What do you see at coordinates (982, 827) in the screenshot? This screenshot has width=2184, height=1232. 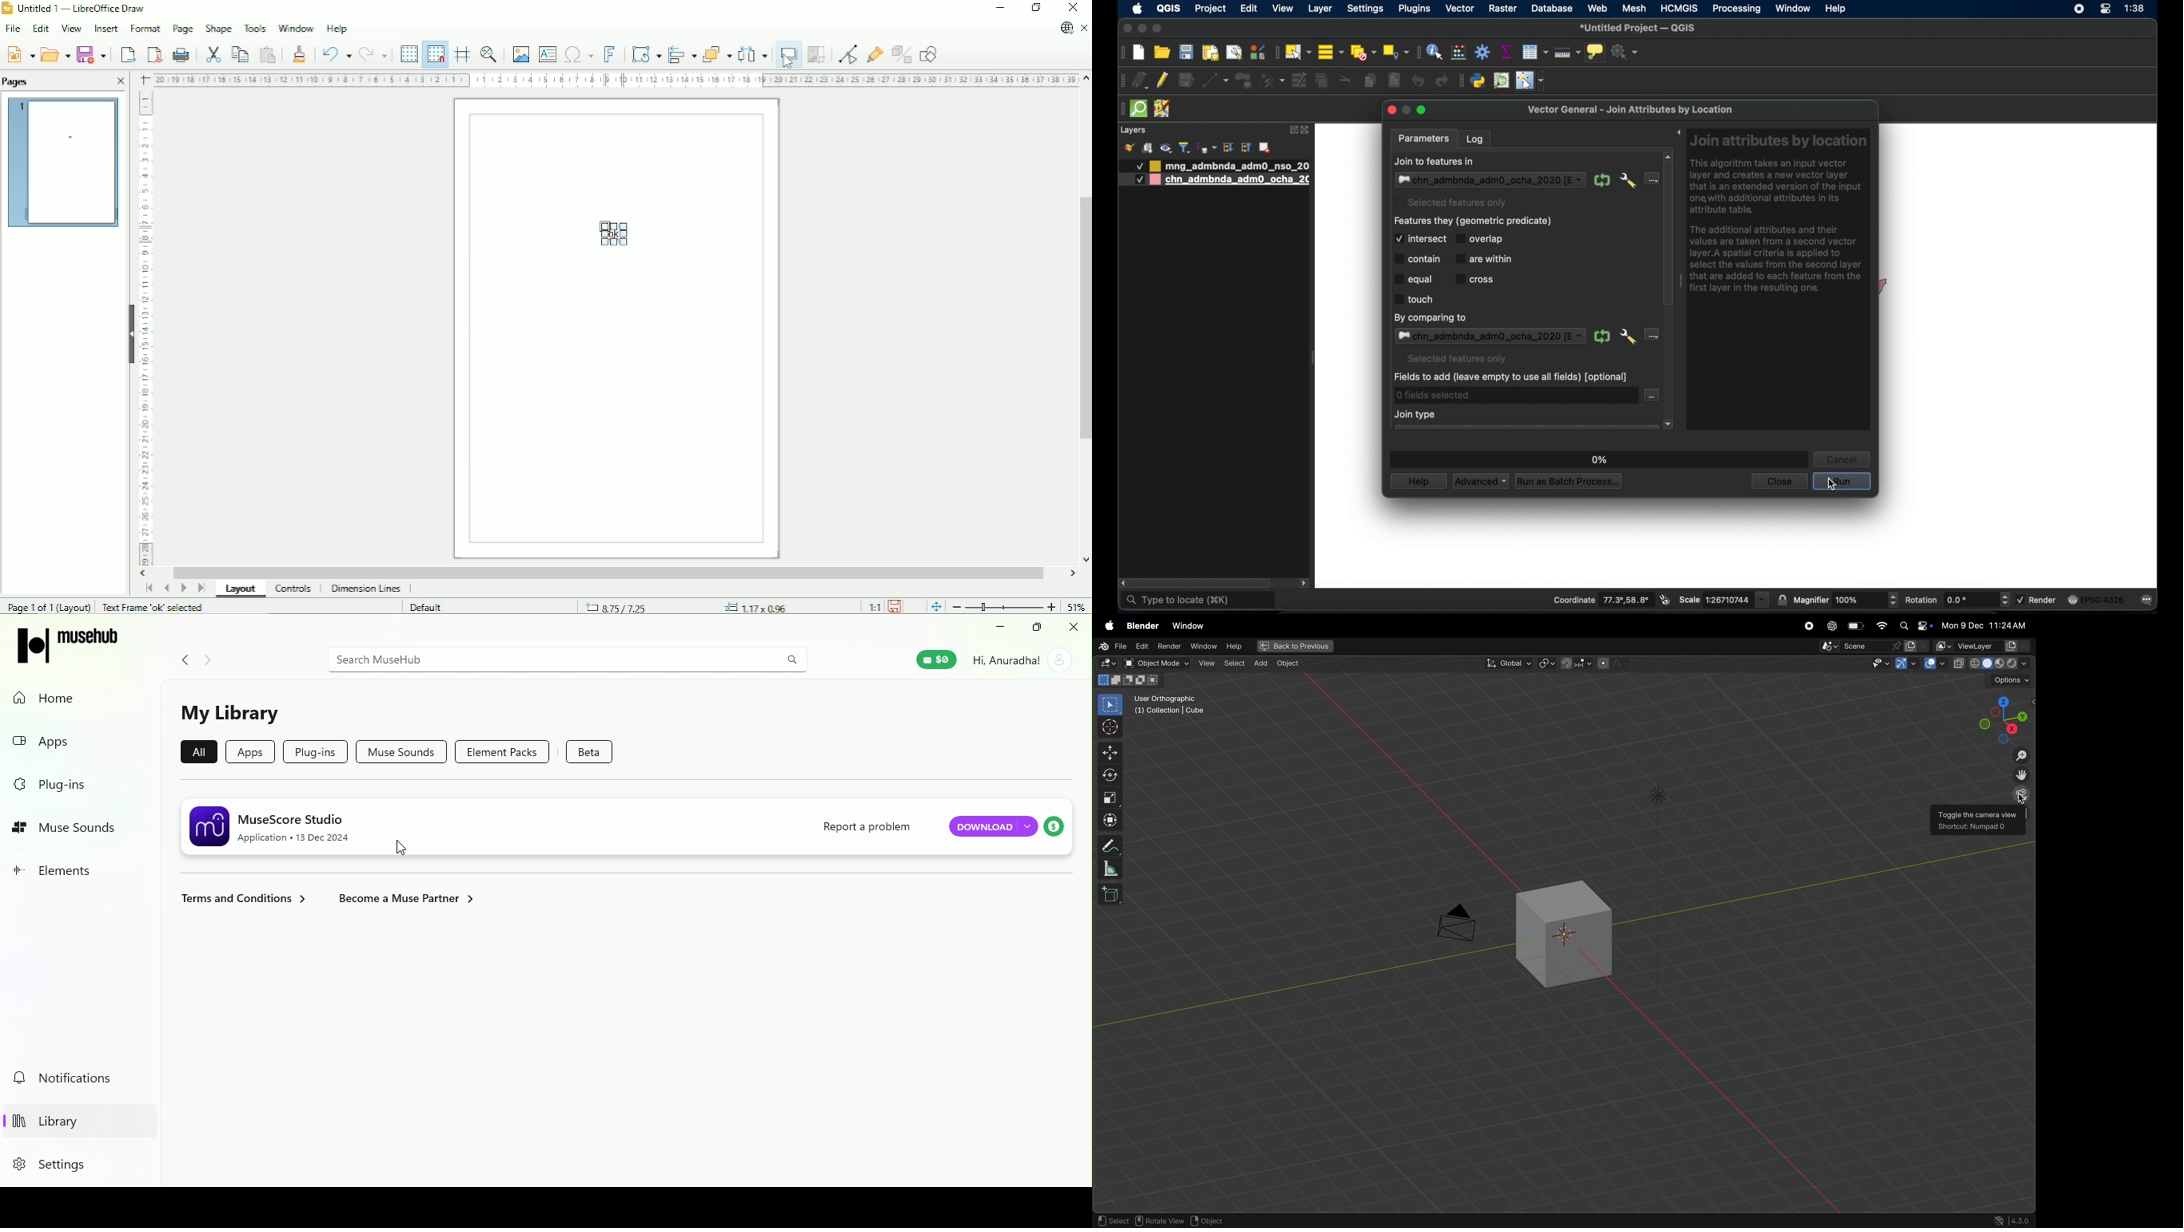 I see `Download` at bounding box center [982, 827].